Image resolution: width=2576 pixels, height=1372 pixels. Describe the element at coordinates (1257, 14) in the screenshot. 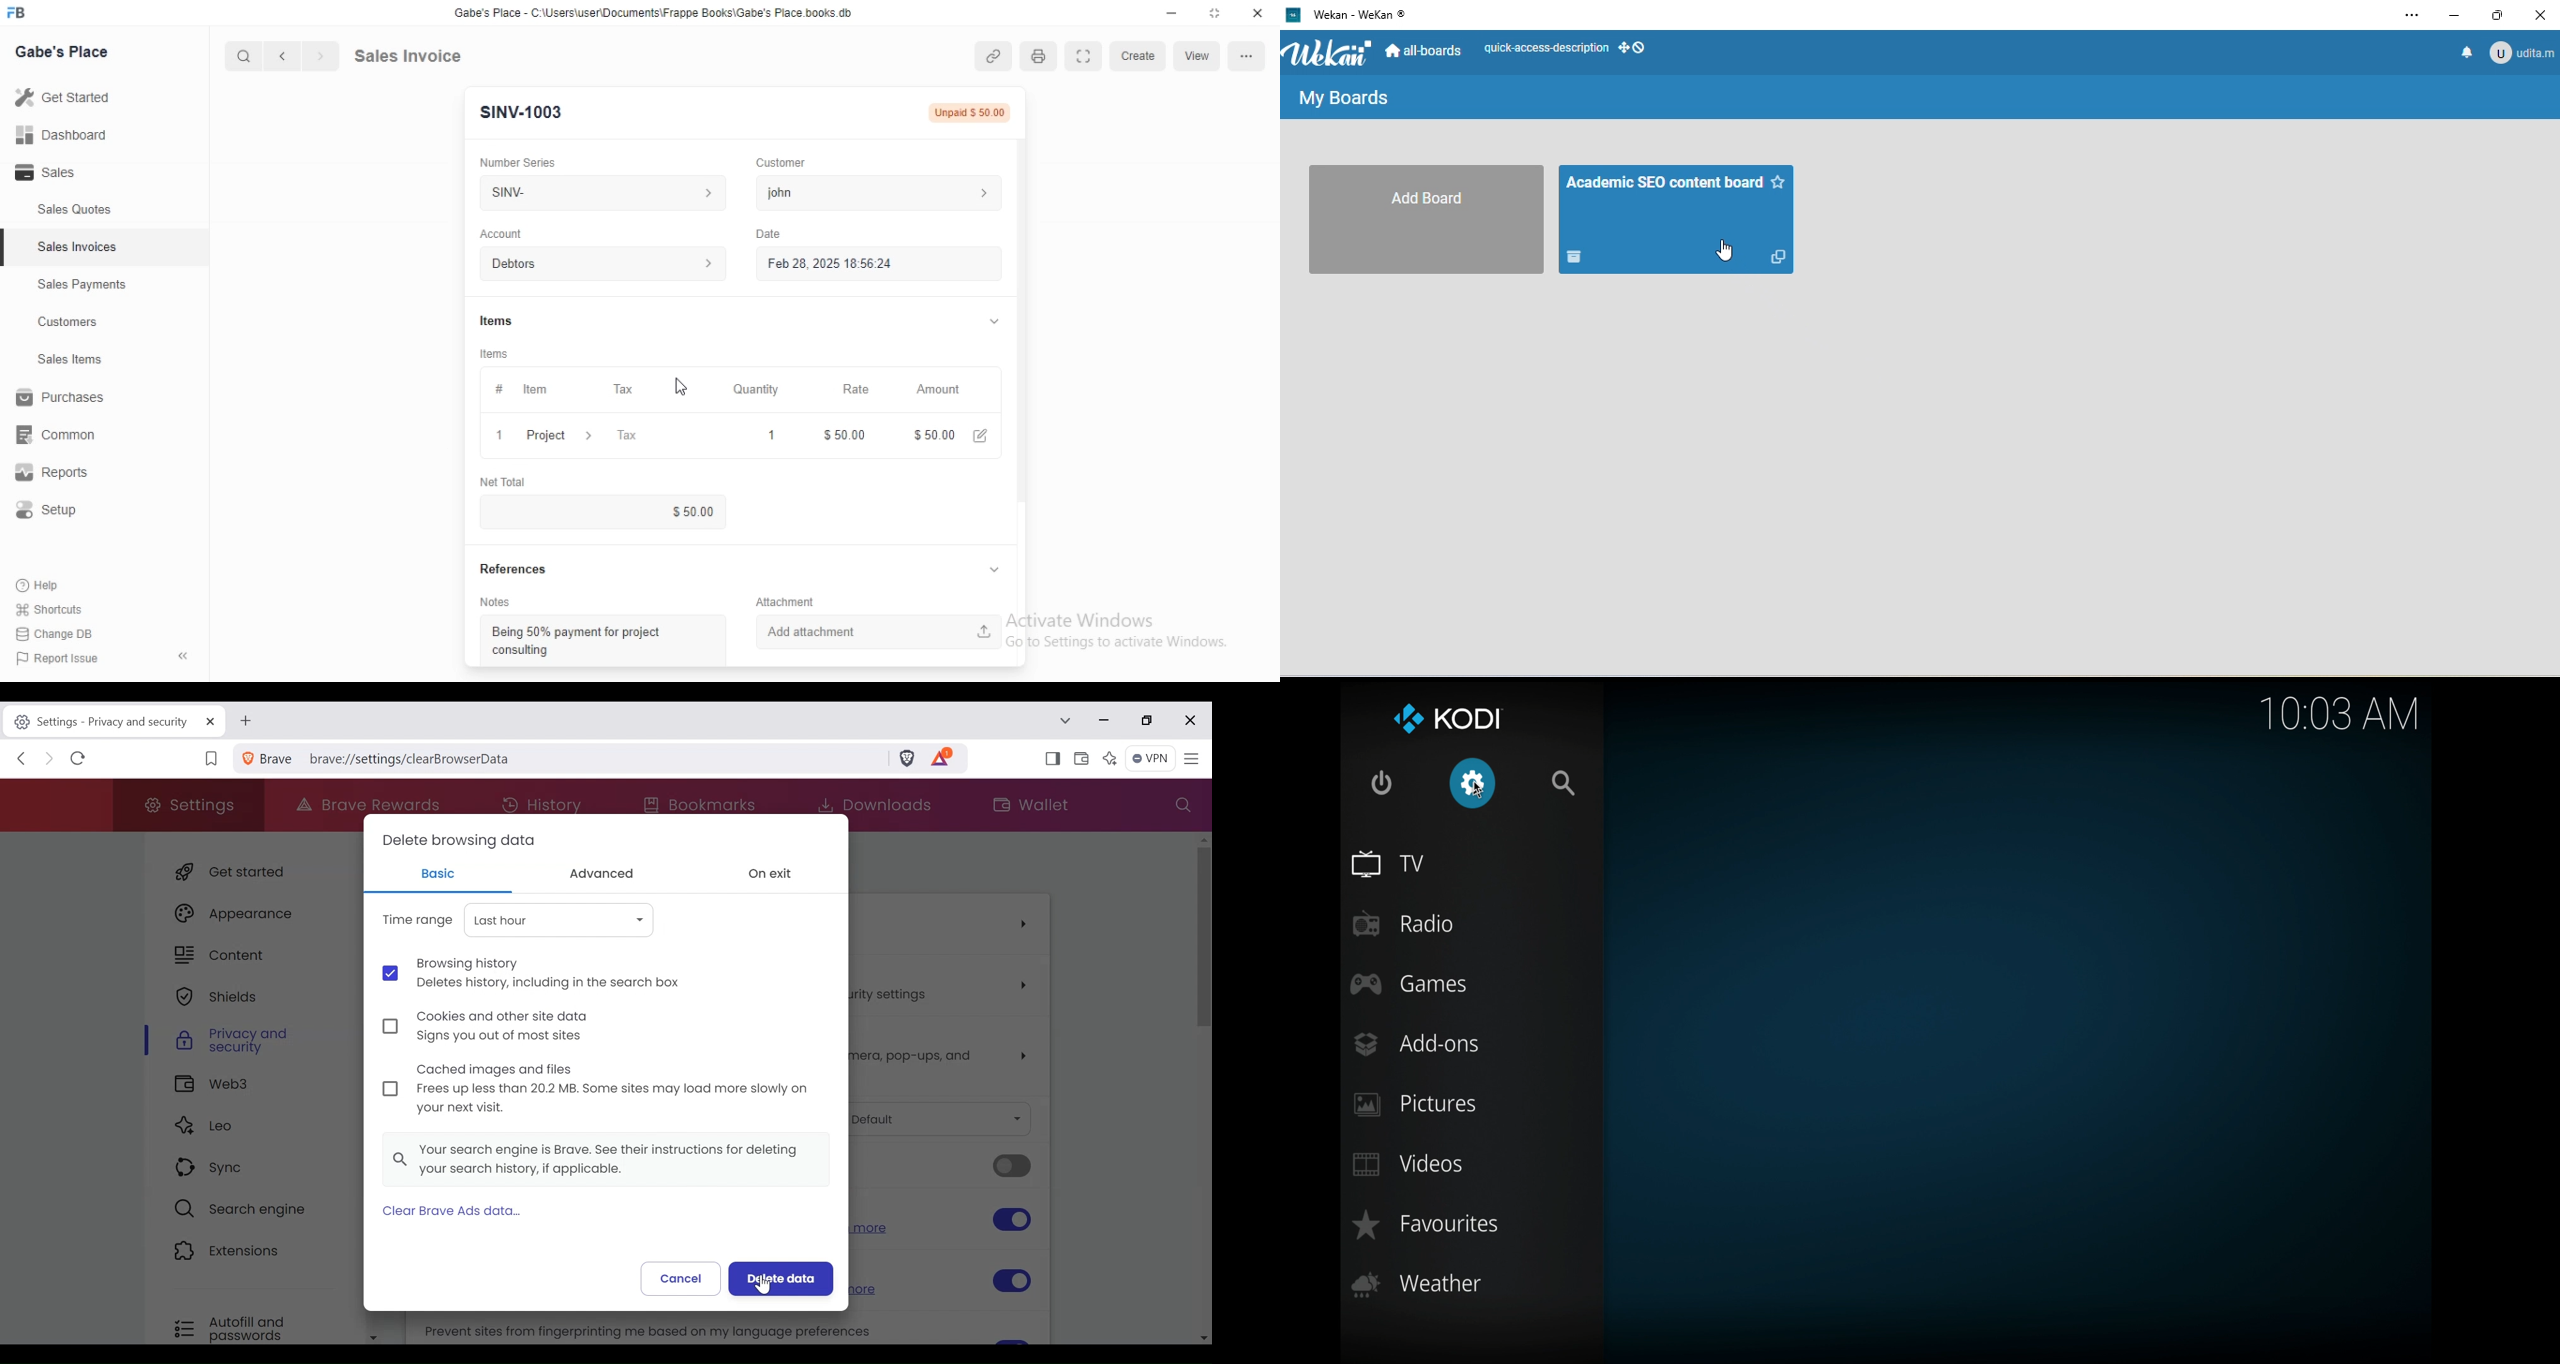

I see `close` at that location.